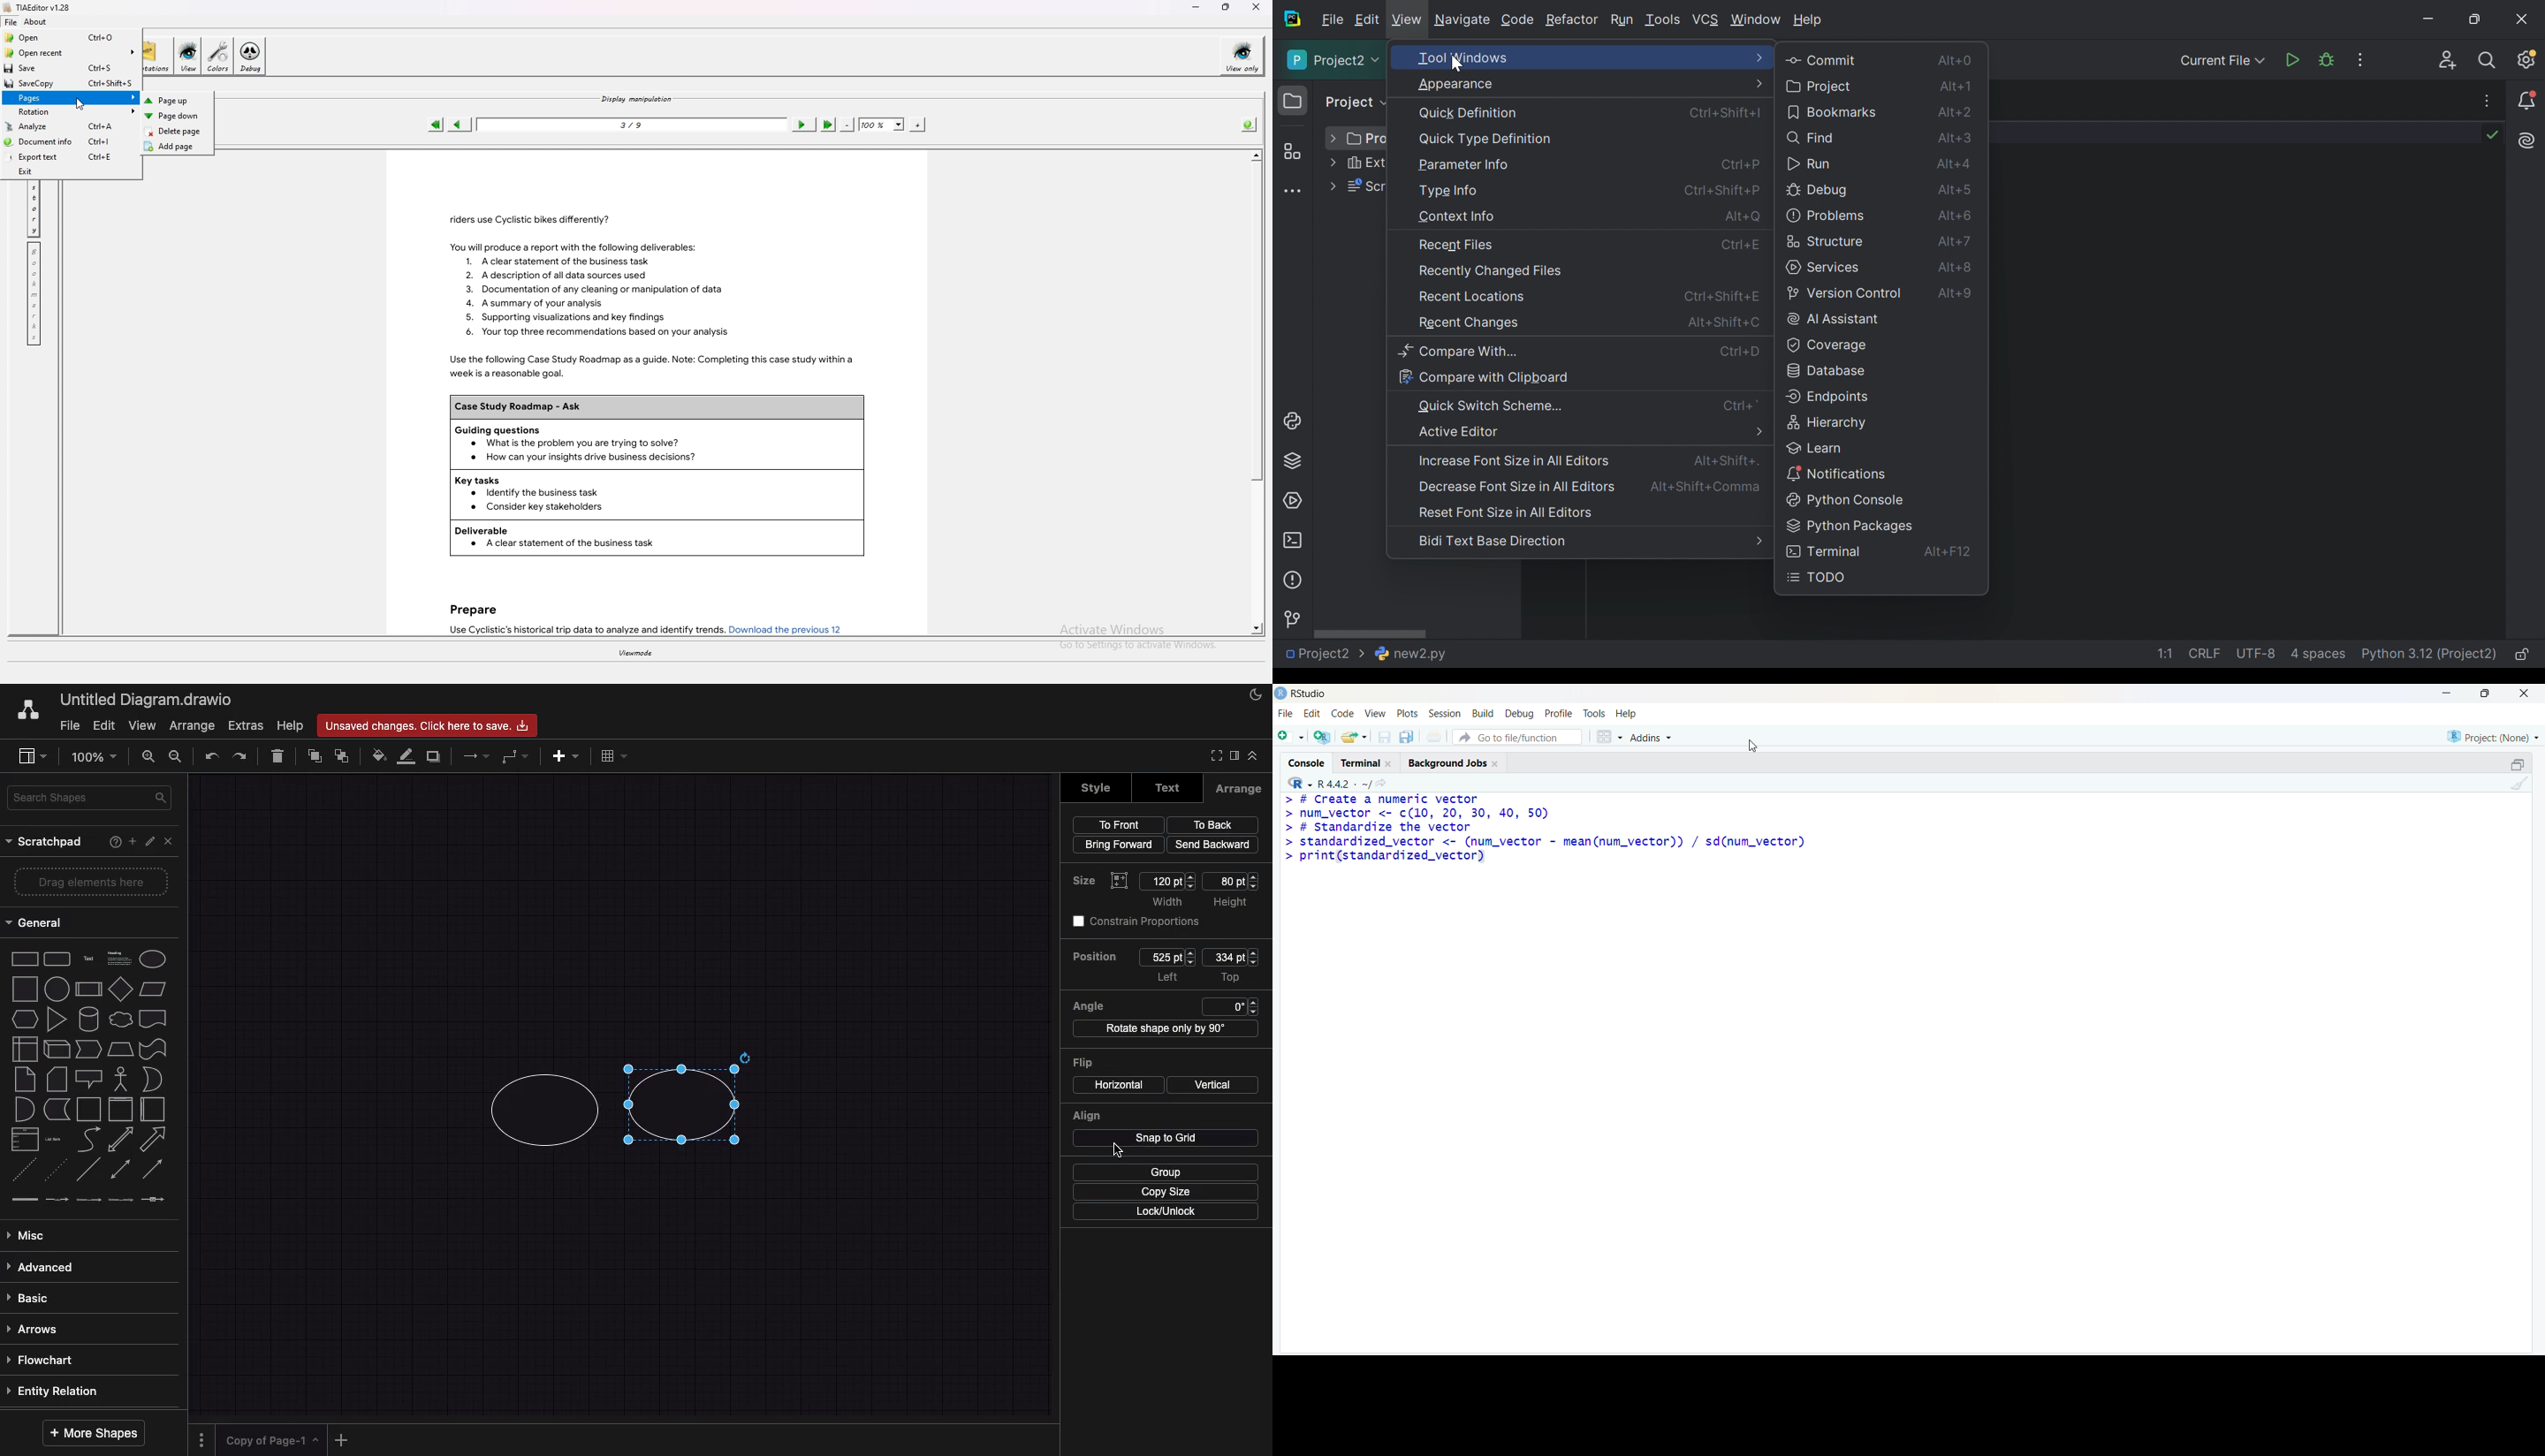 Image resolution: width=2548 pixels, height=1456 pixels. Describe the element at coordinates (90, 958) in the screenshot. I see `text` at that location.